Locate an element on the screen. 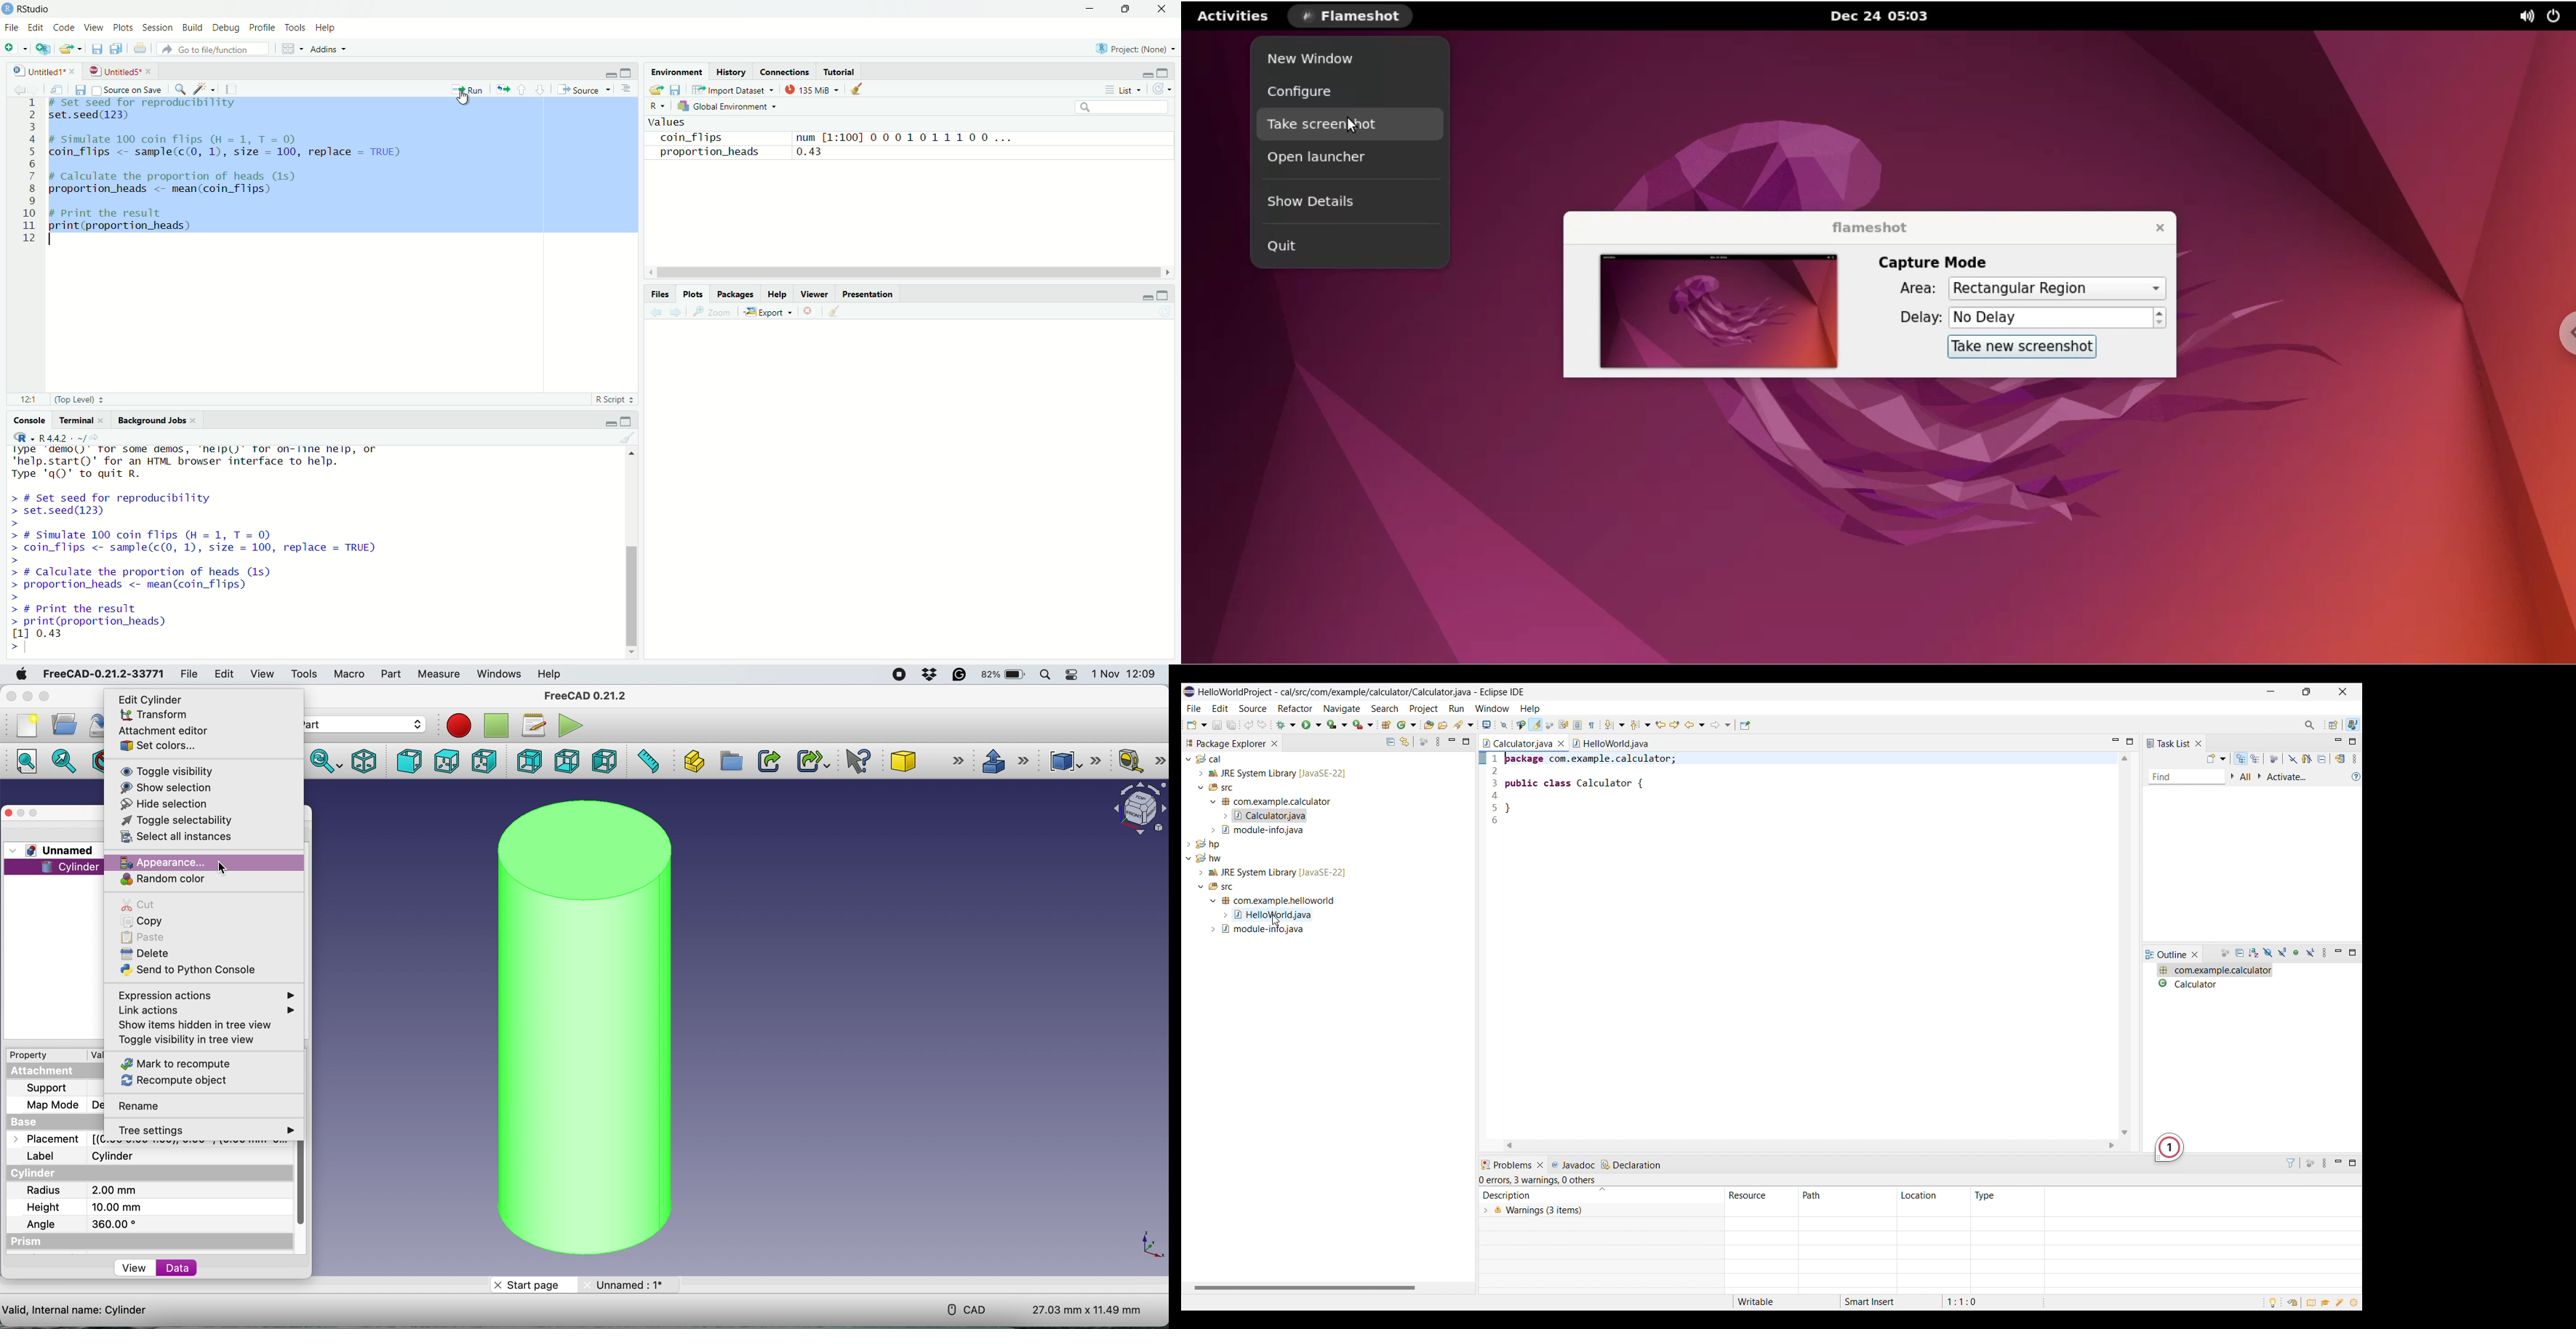  show in new window is located at coordinates (55, 89).